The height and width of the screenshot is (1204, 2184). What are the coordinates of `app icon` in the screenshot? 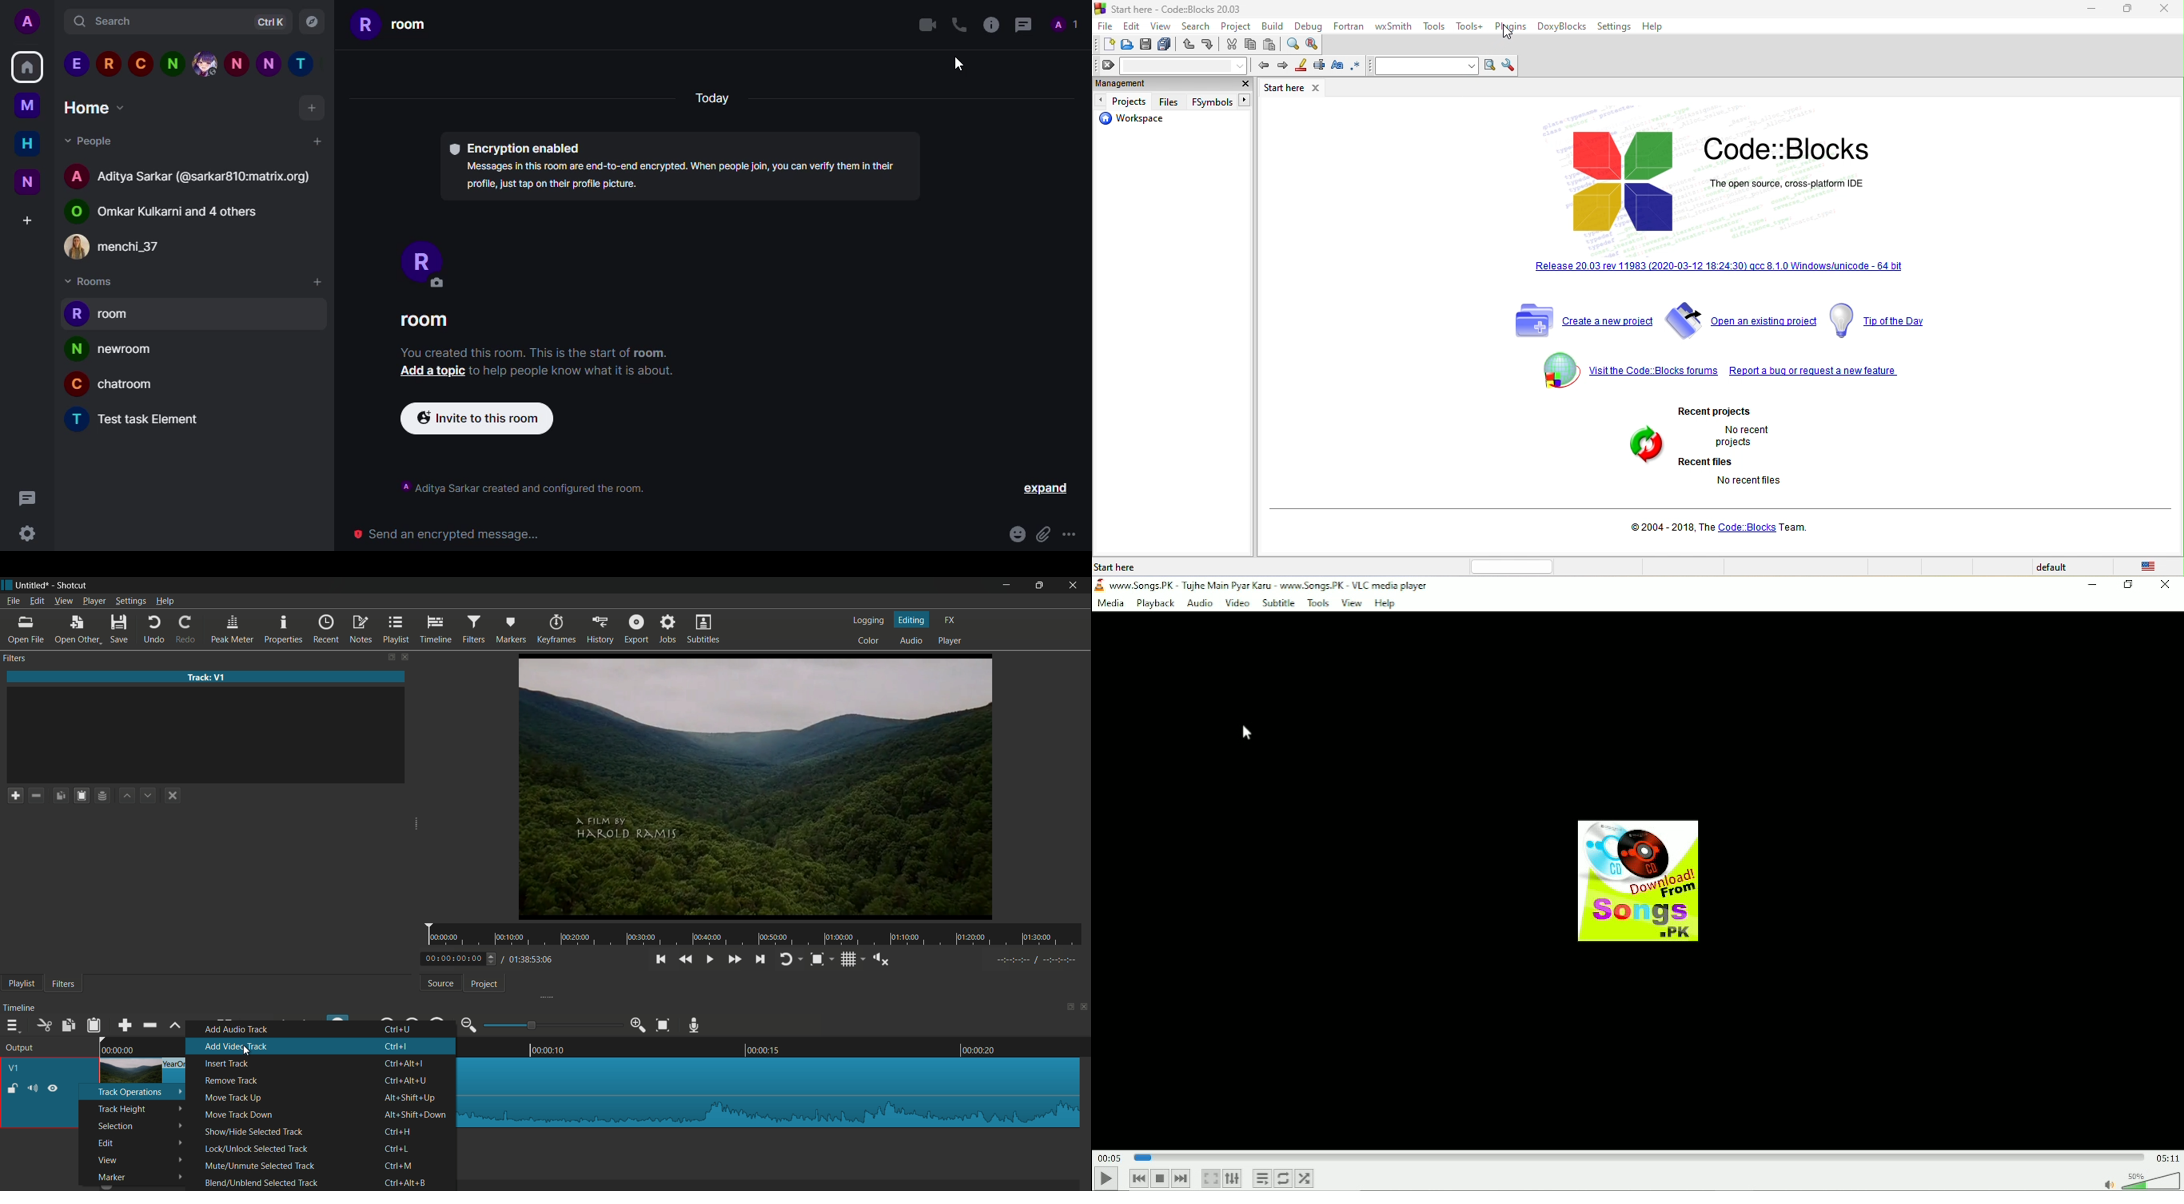 It's located at (7, 584).